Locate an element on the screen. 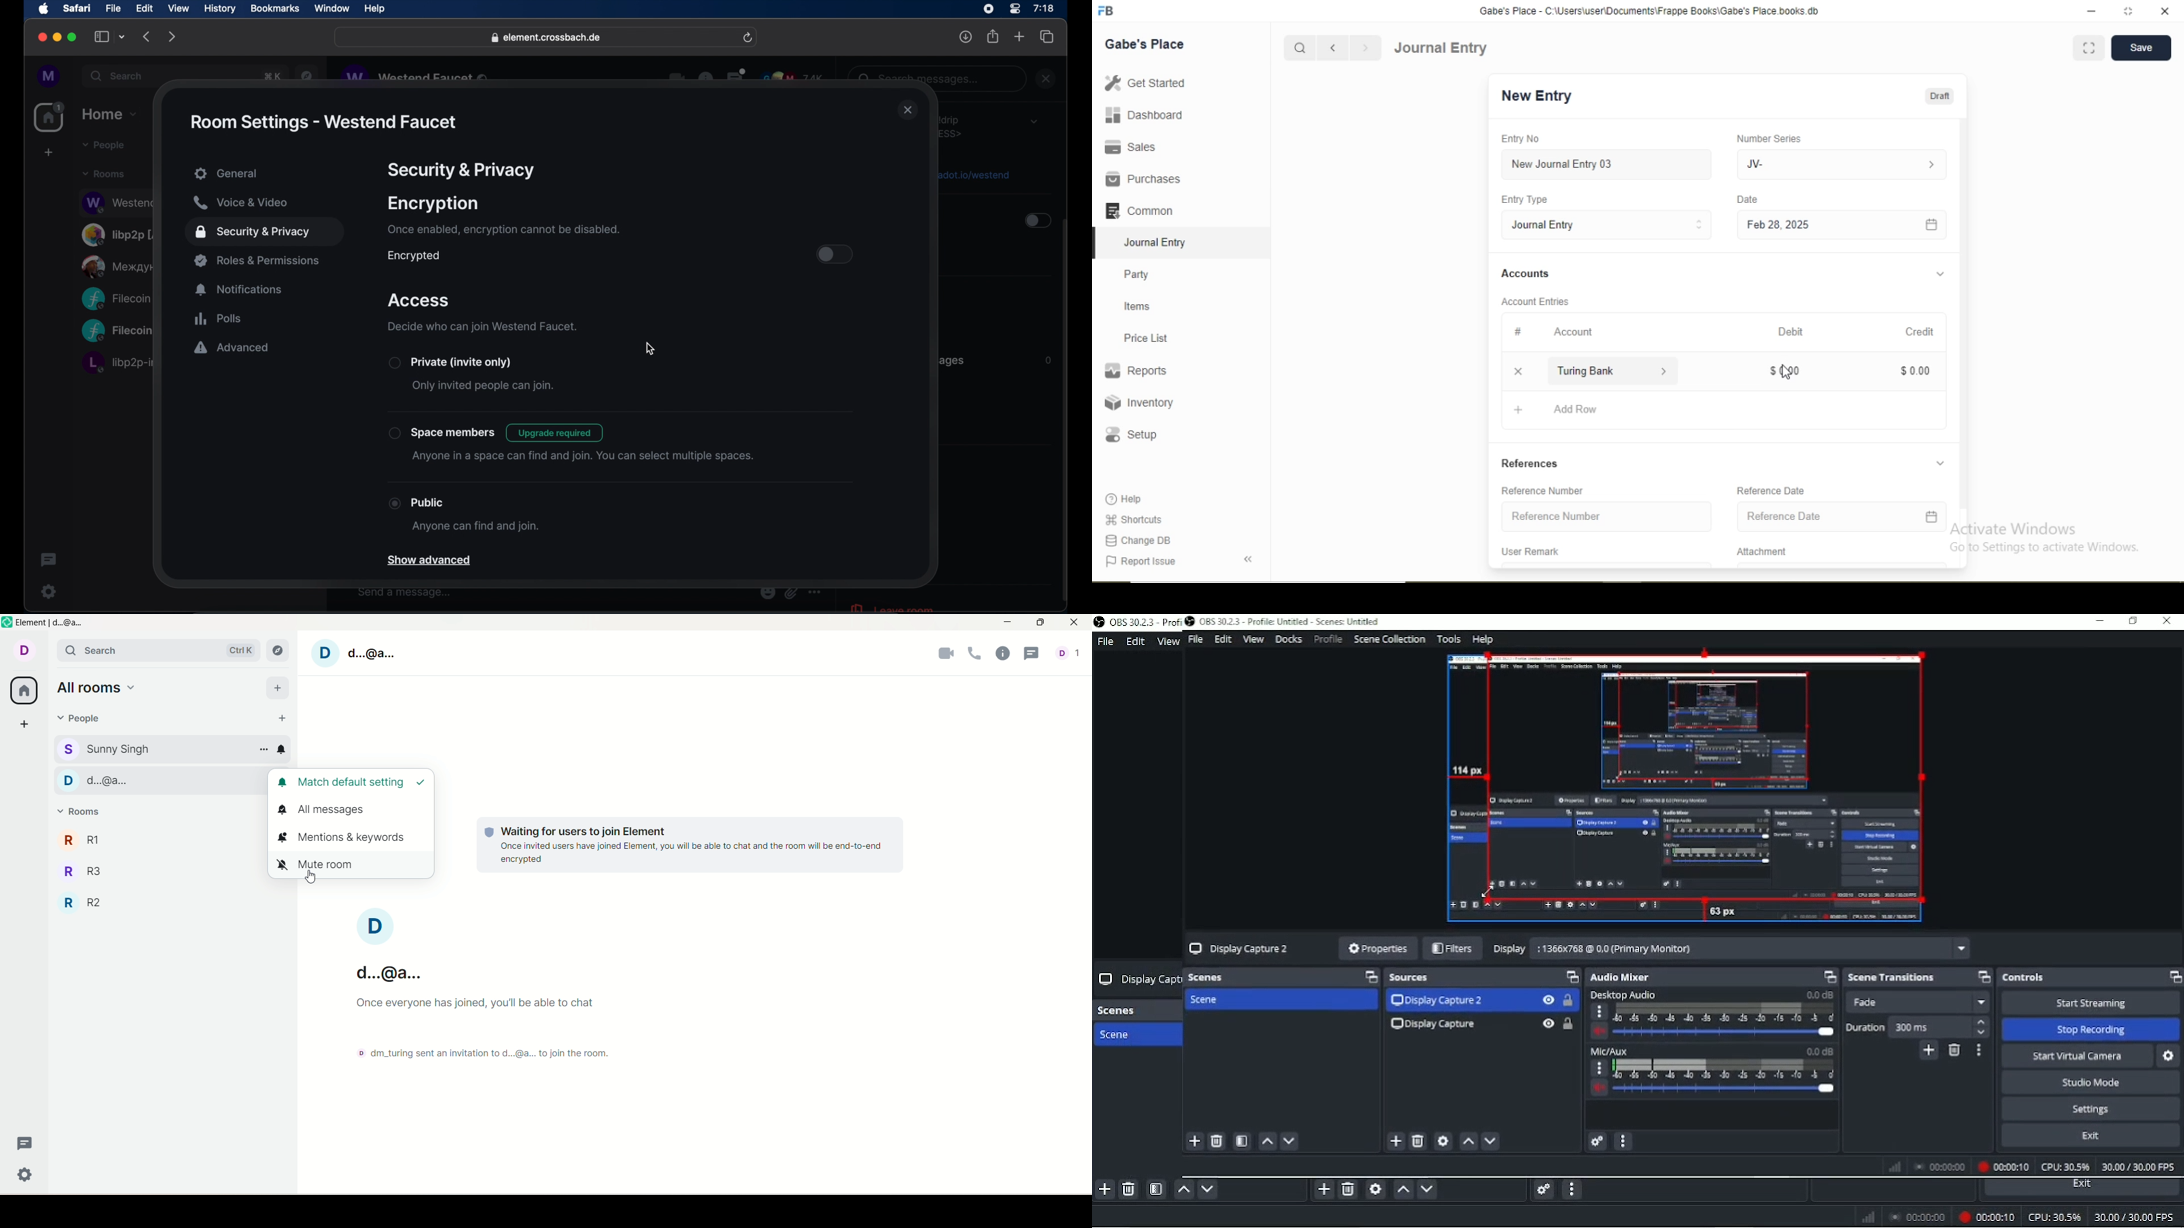 The height and width of the screenshot is (1232, 2184). search is located at coordinates (158, 650).